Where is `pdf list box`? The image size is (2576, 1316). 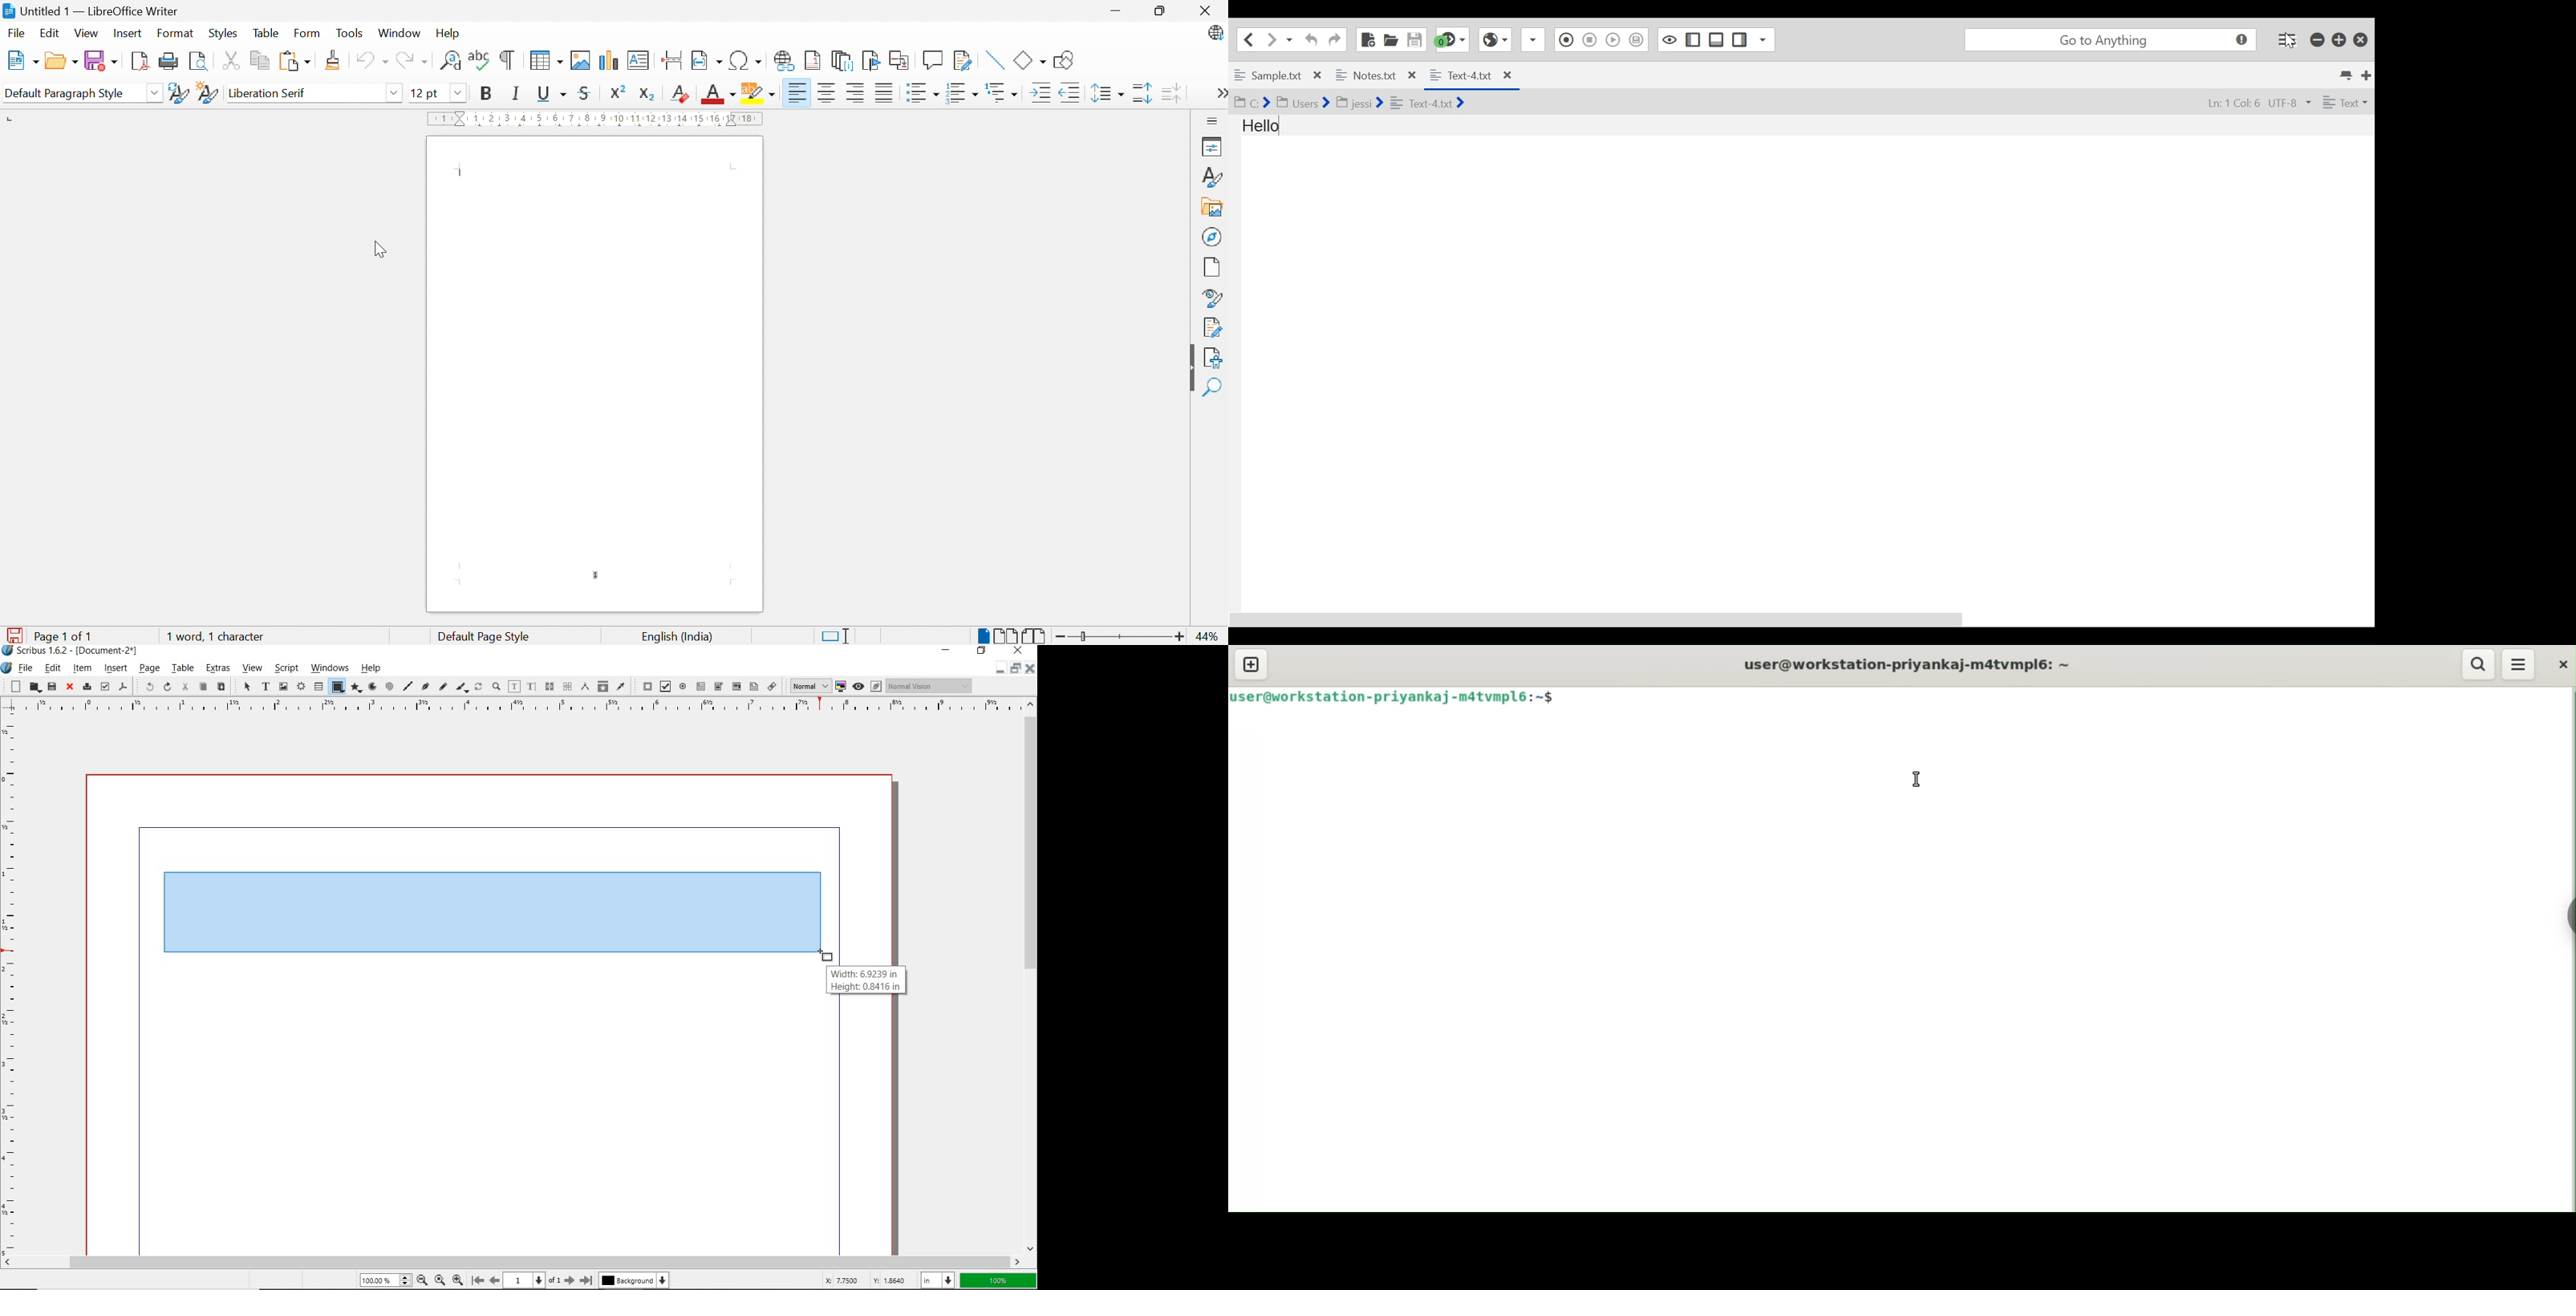
pdf list box is located at coordinates (753, 686).